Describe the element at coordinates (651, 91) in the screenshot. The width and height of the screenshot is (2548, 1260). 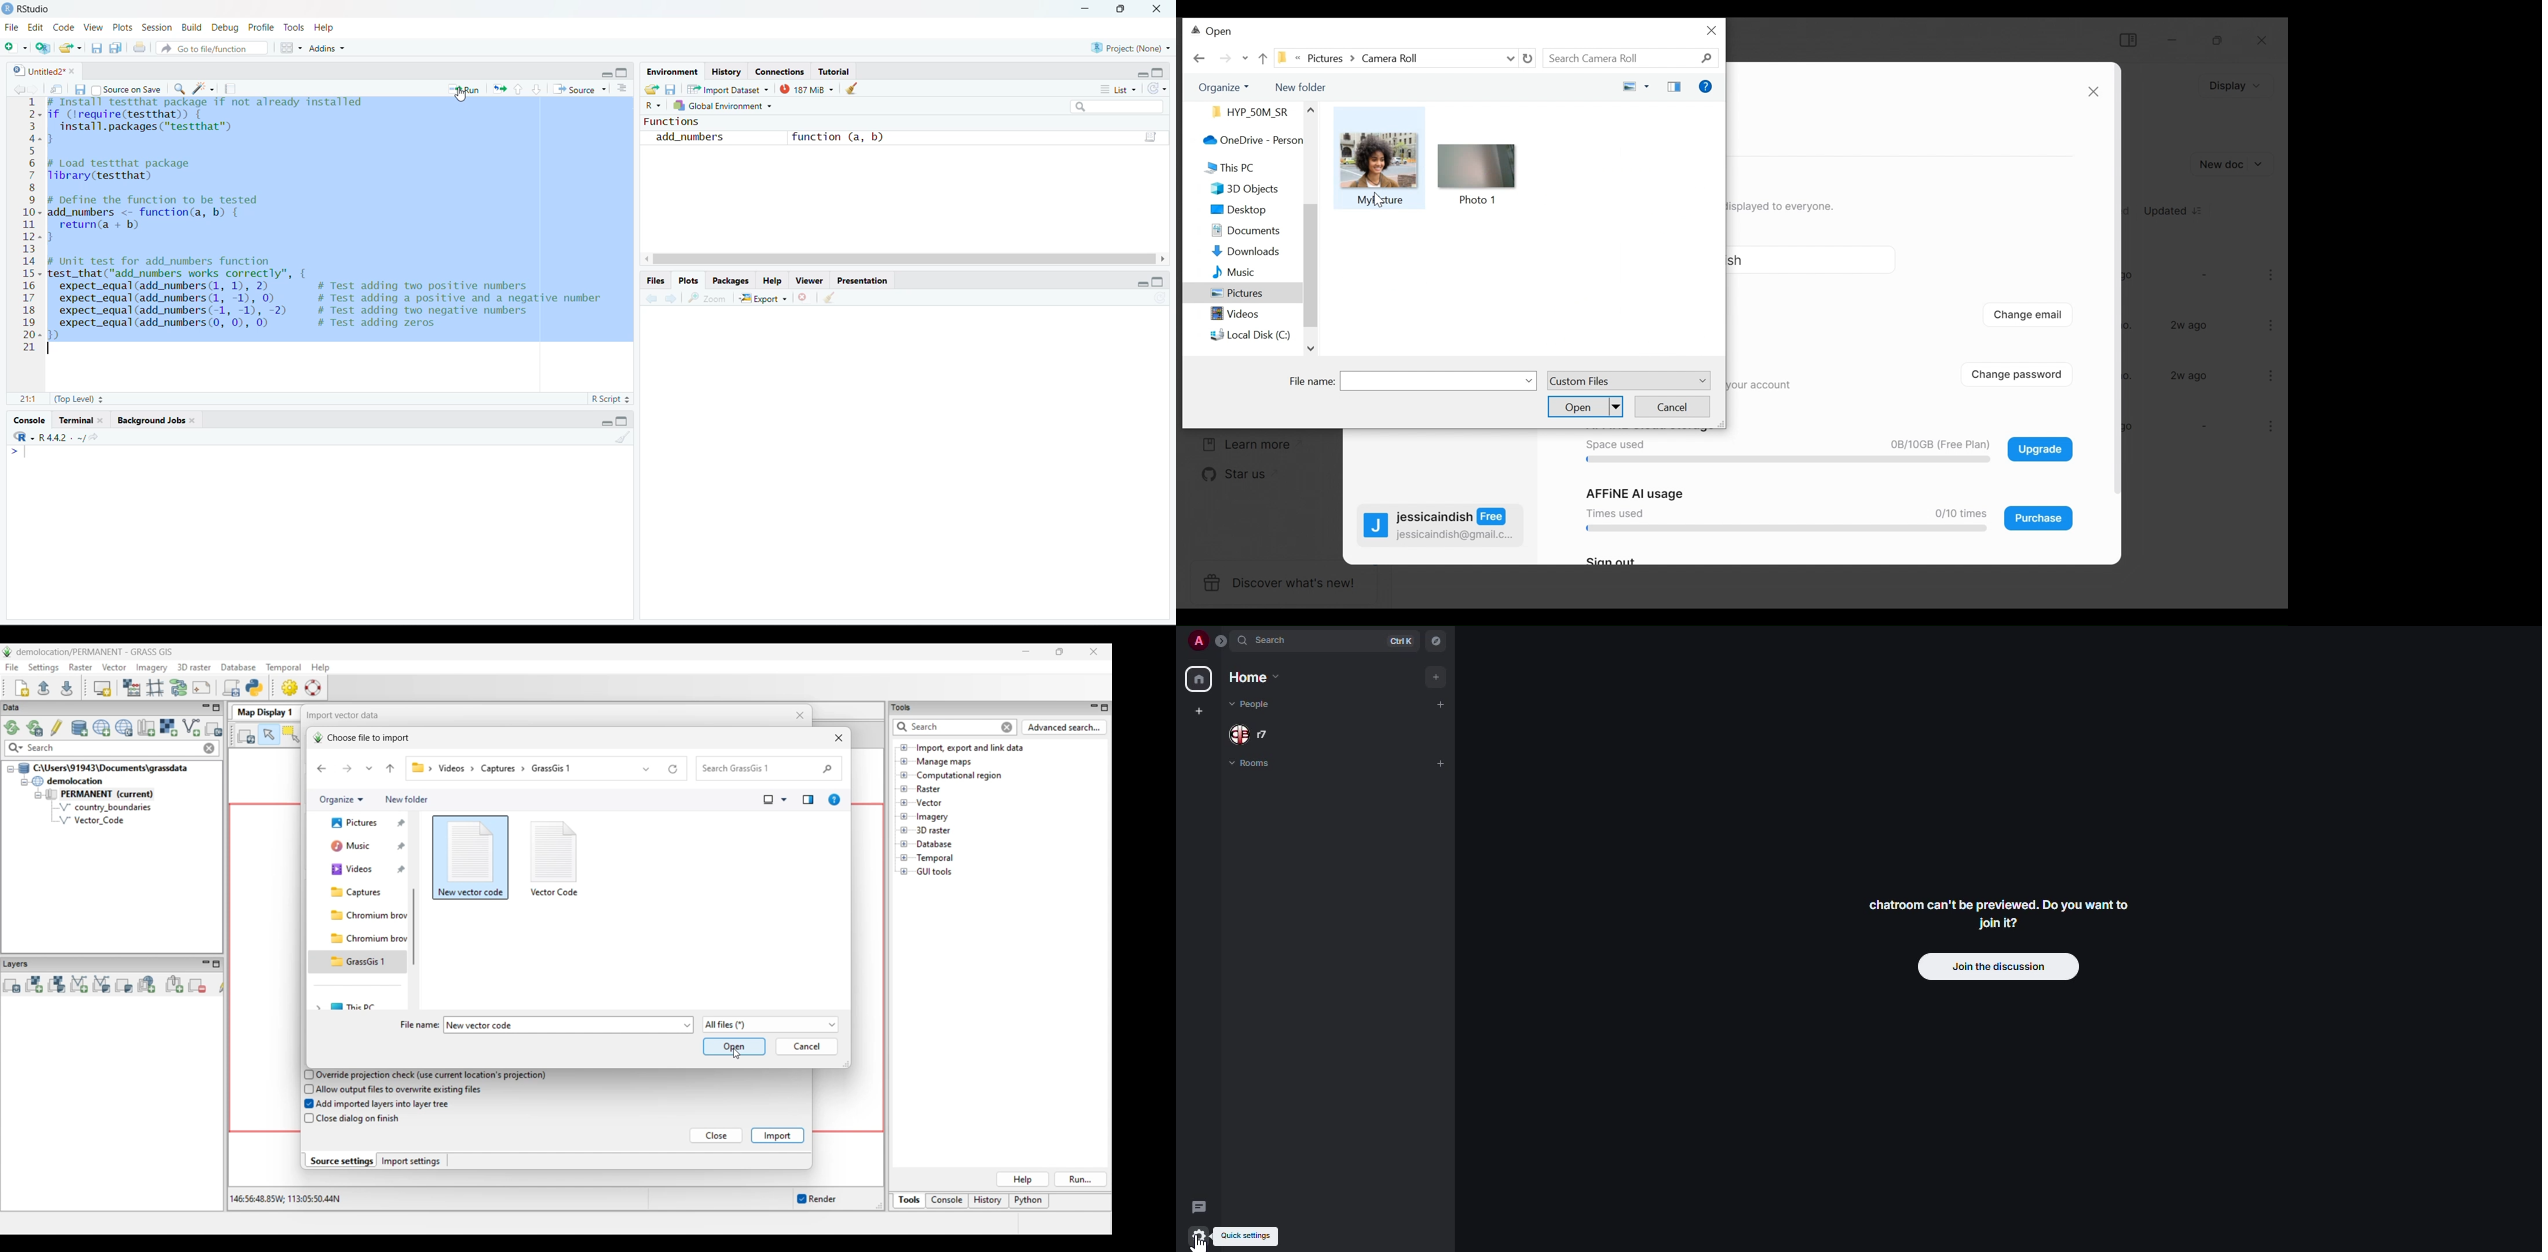
I see `Load workspace` at that location.